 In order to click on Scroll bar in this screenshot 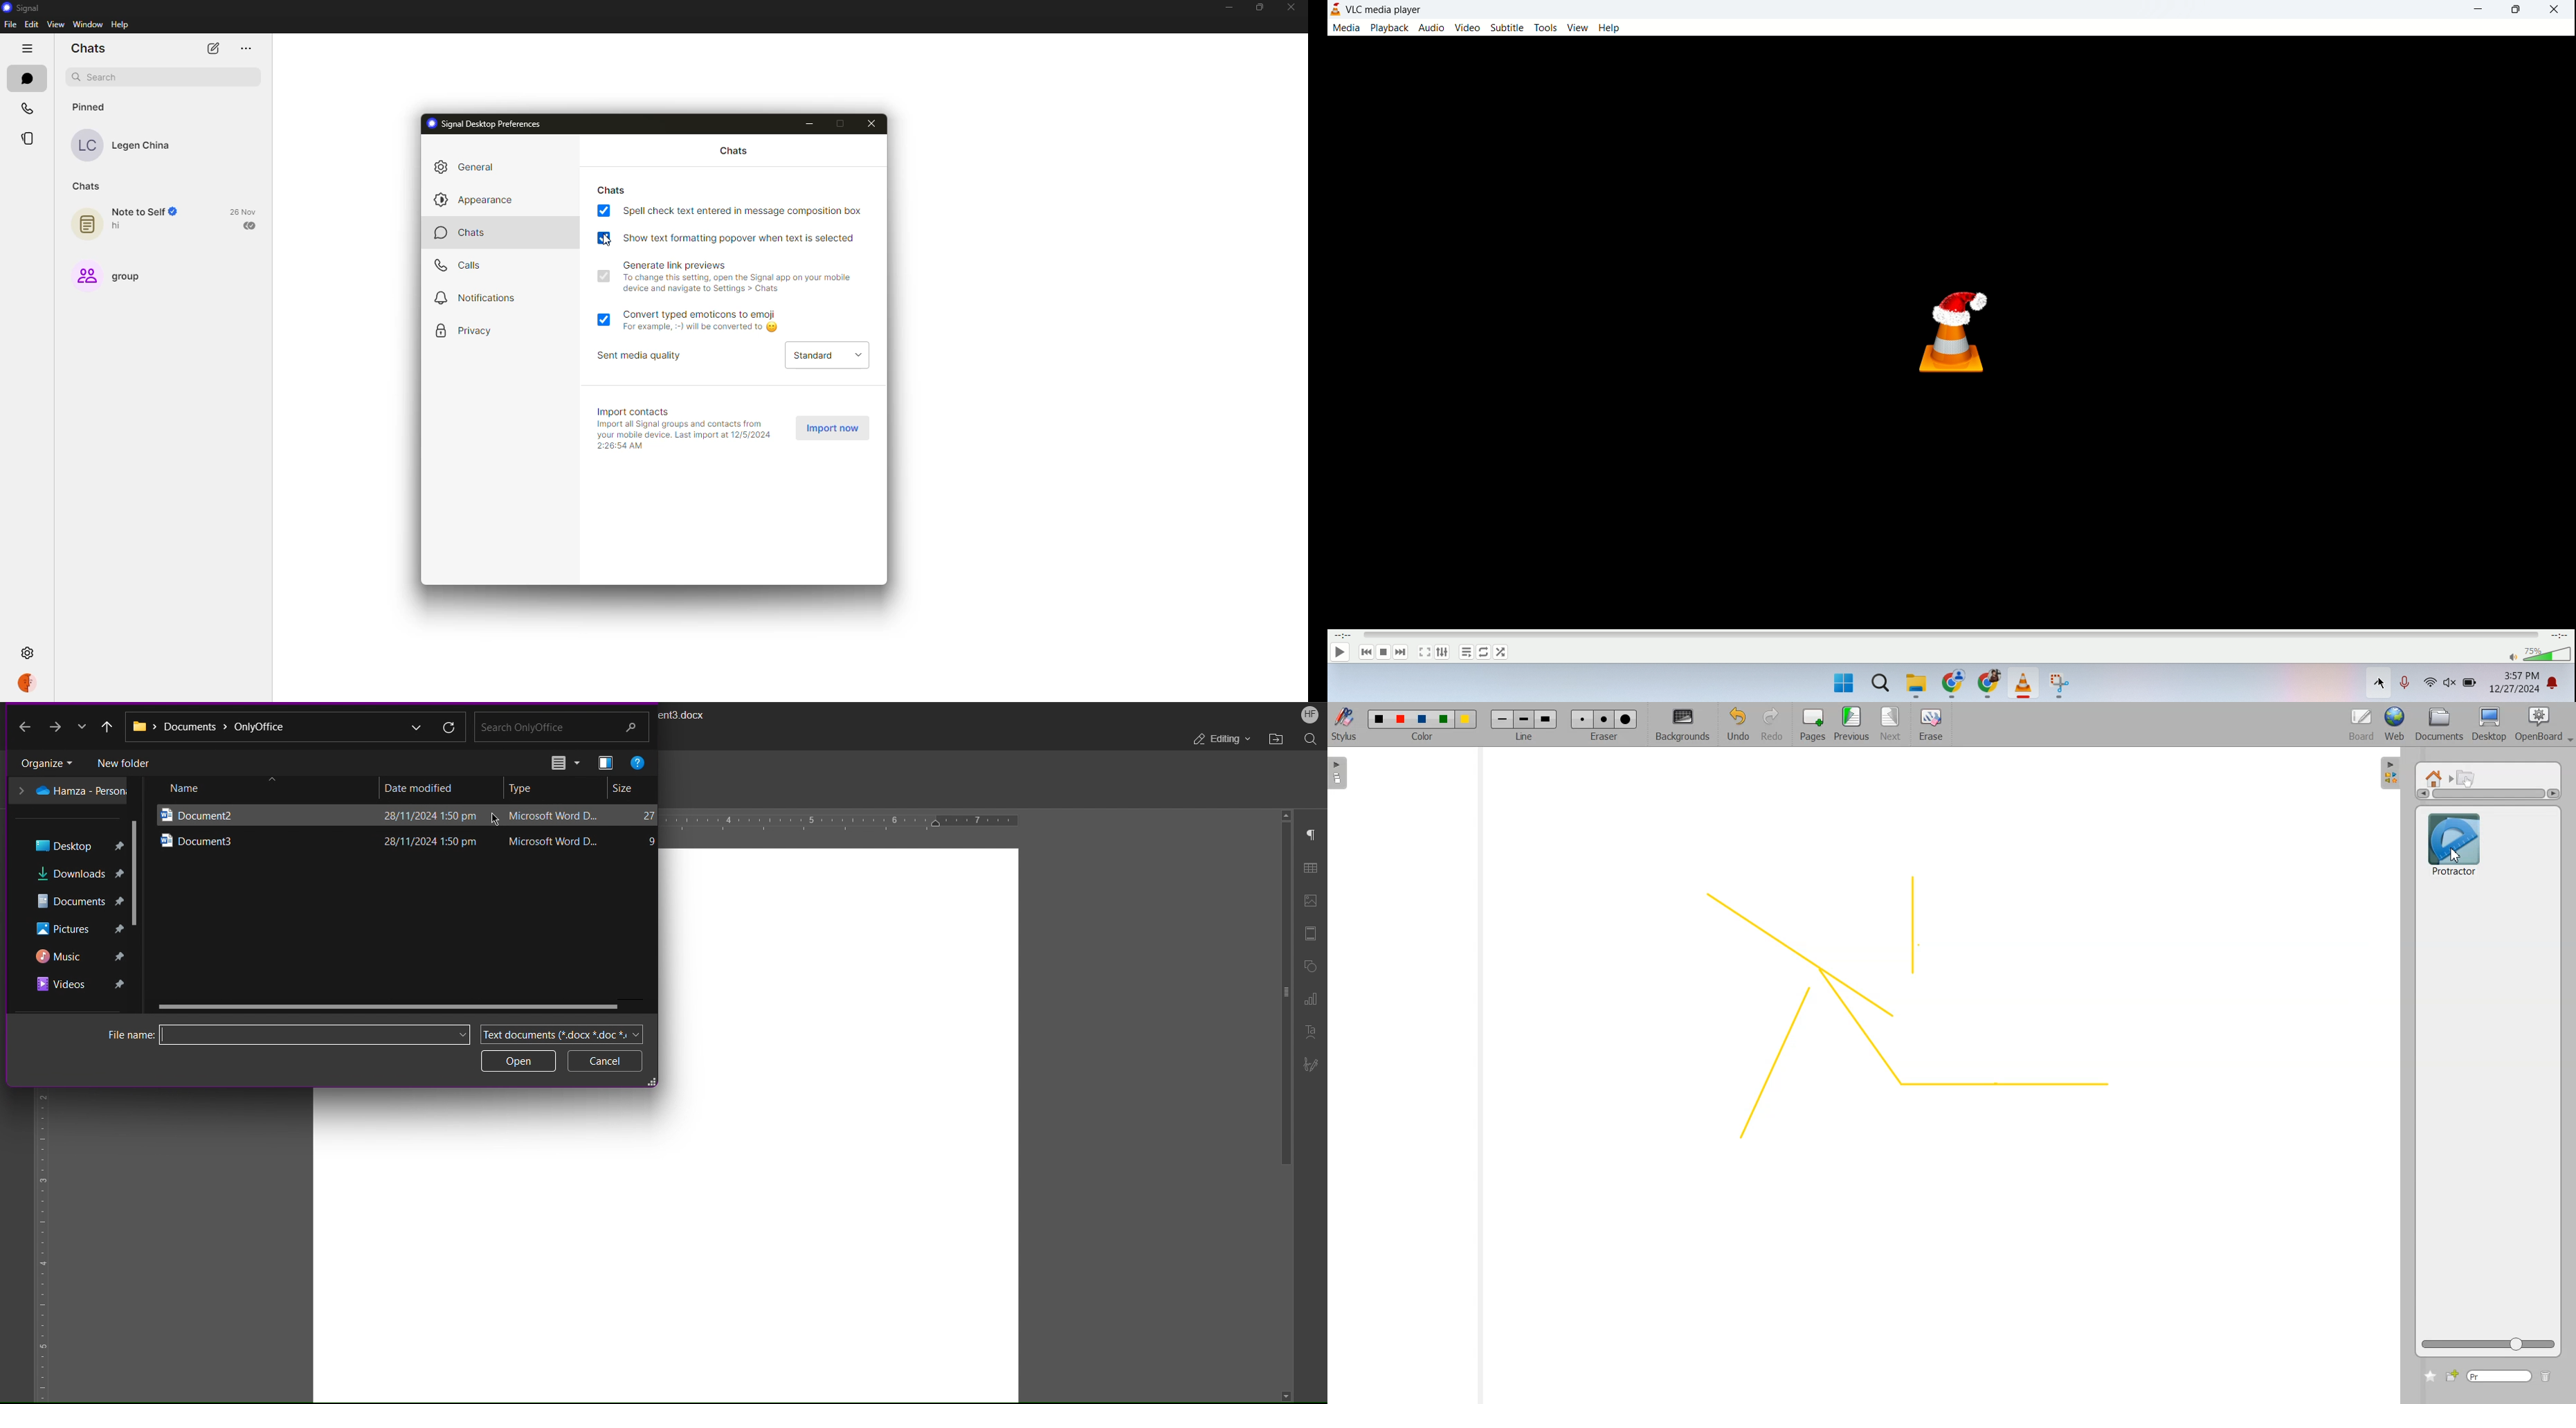, I will do `click(1280, 1001)`.